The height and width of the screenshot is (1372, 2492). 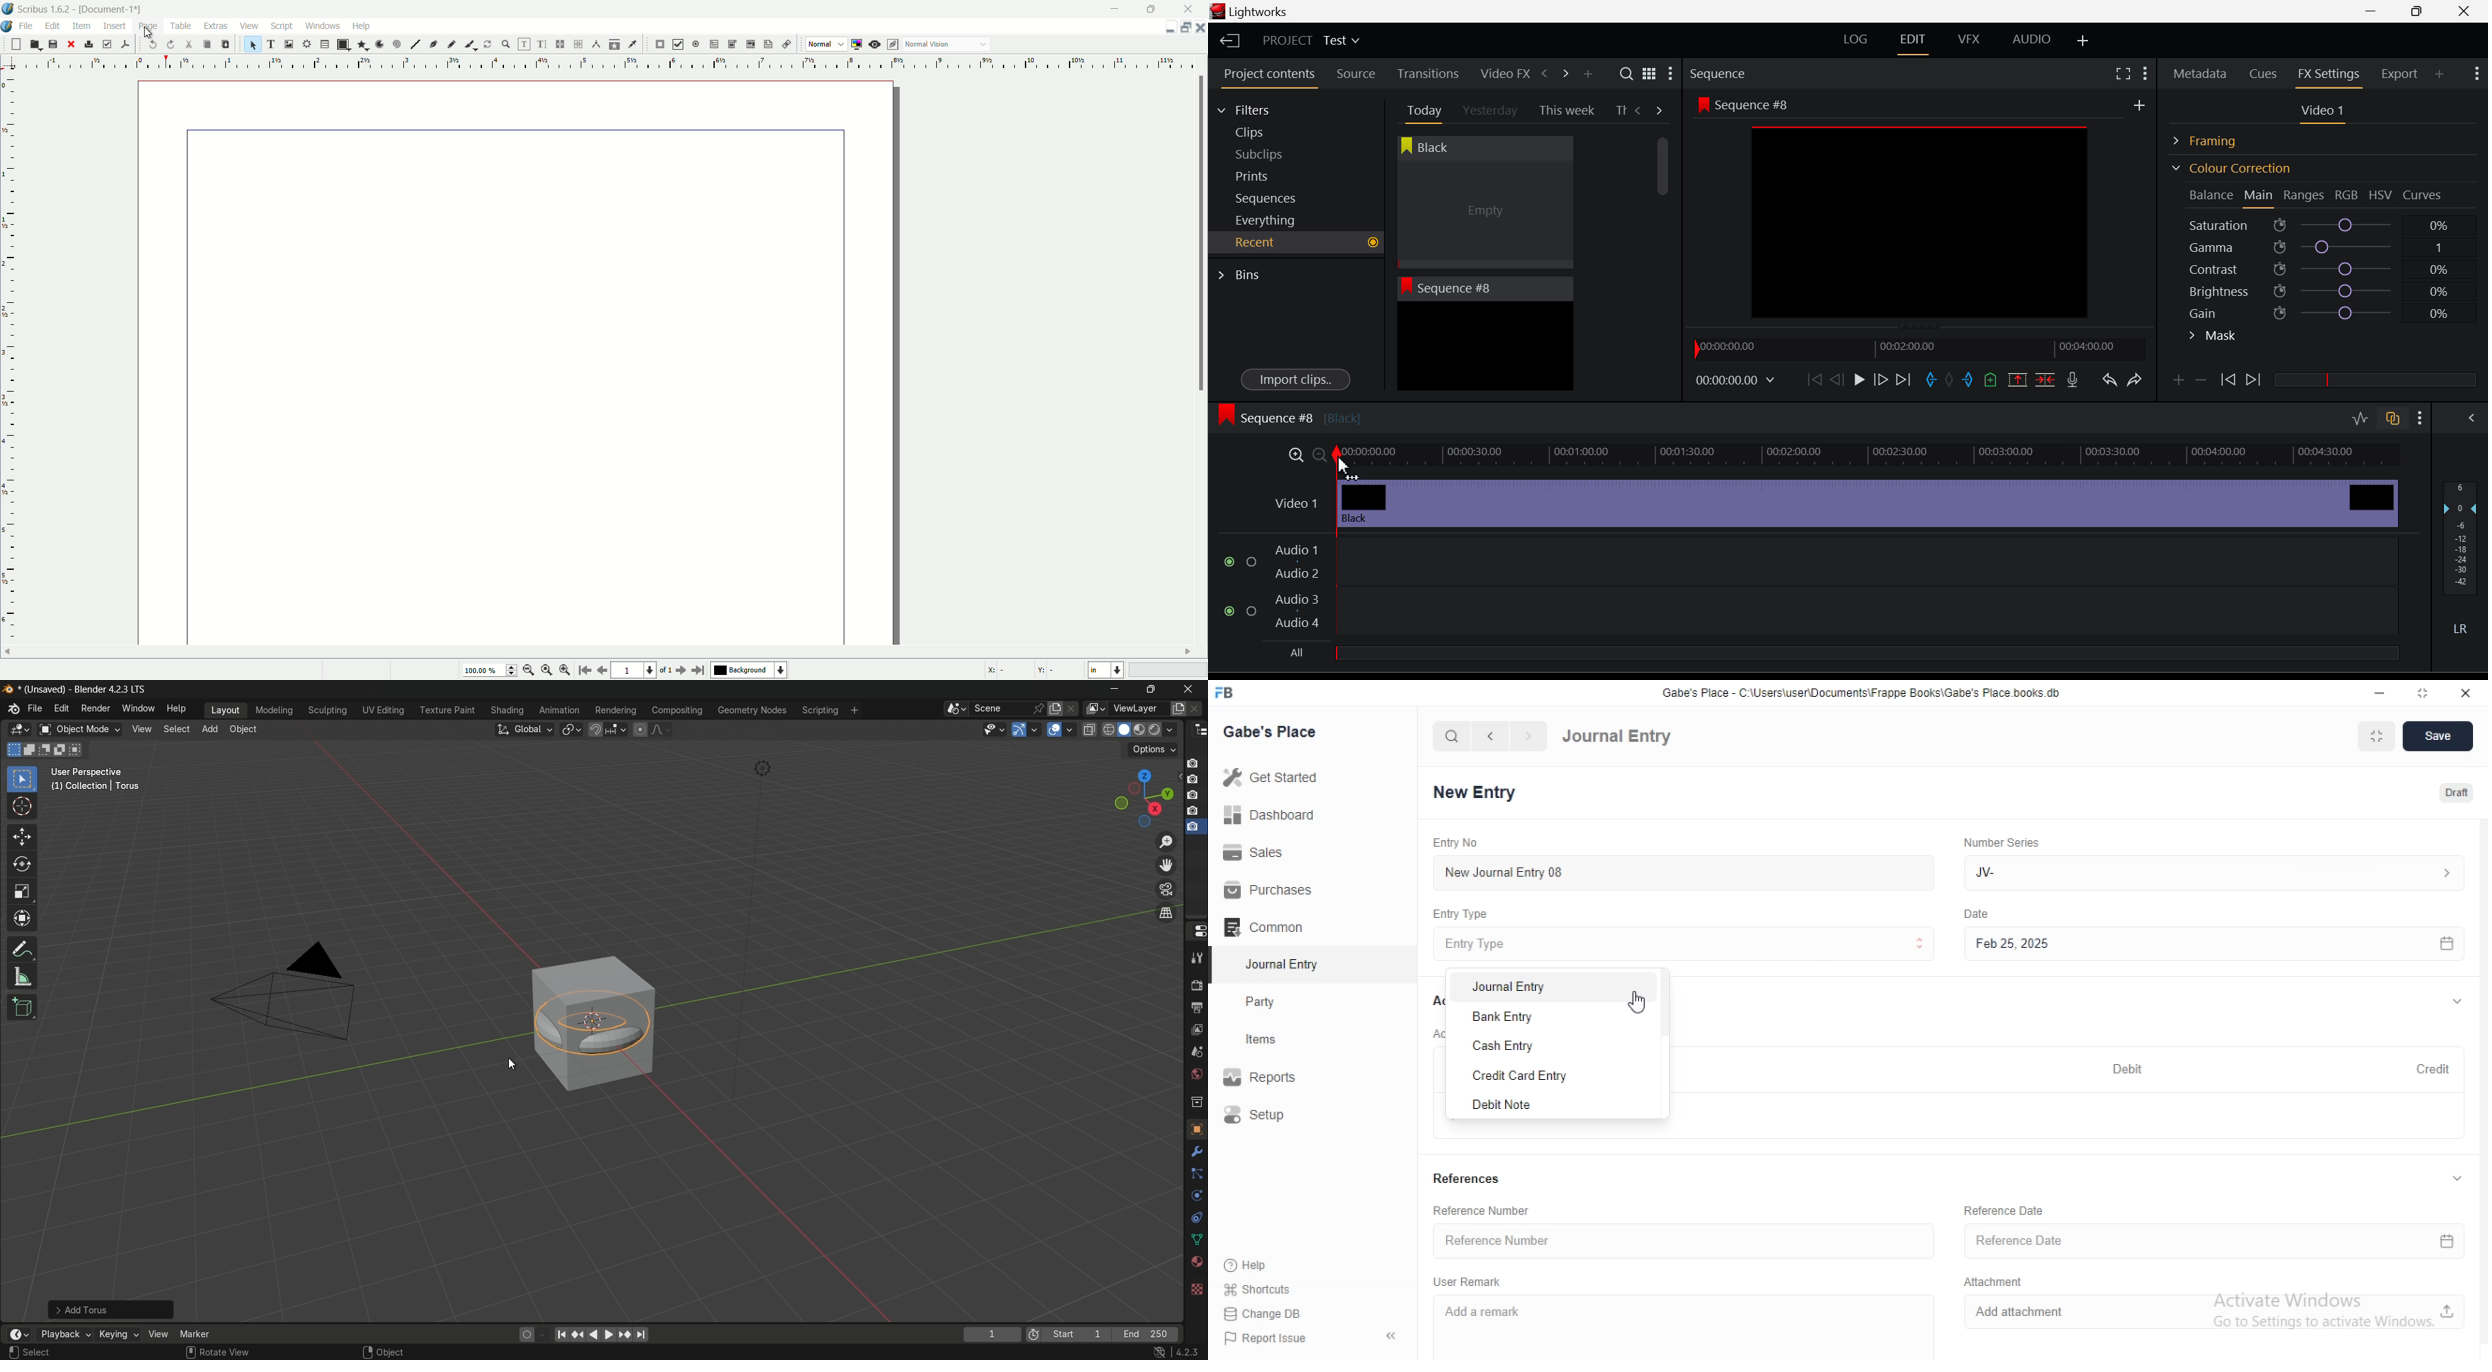 What do you see at coordinates (148, 35) in the screenshot?
I see `cursor` at bounding box center [148, 35].